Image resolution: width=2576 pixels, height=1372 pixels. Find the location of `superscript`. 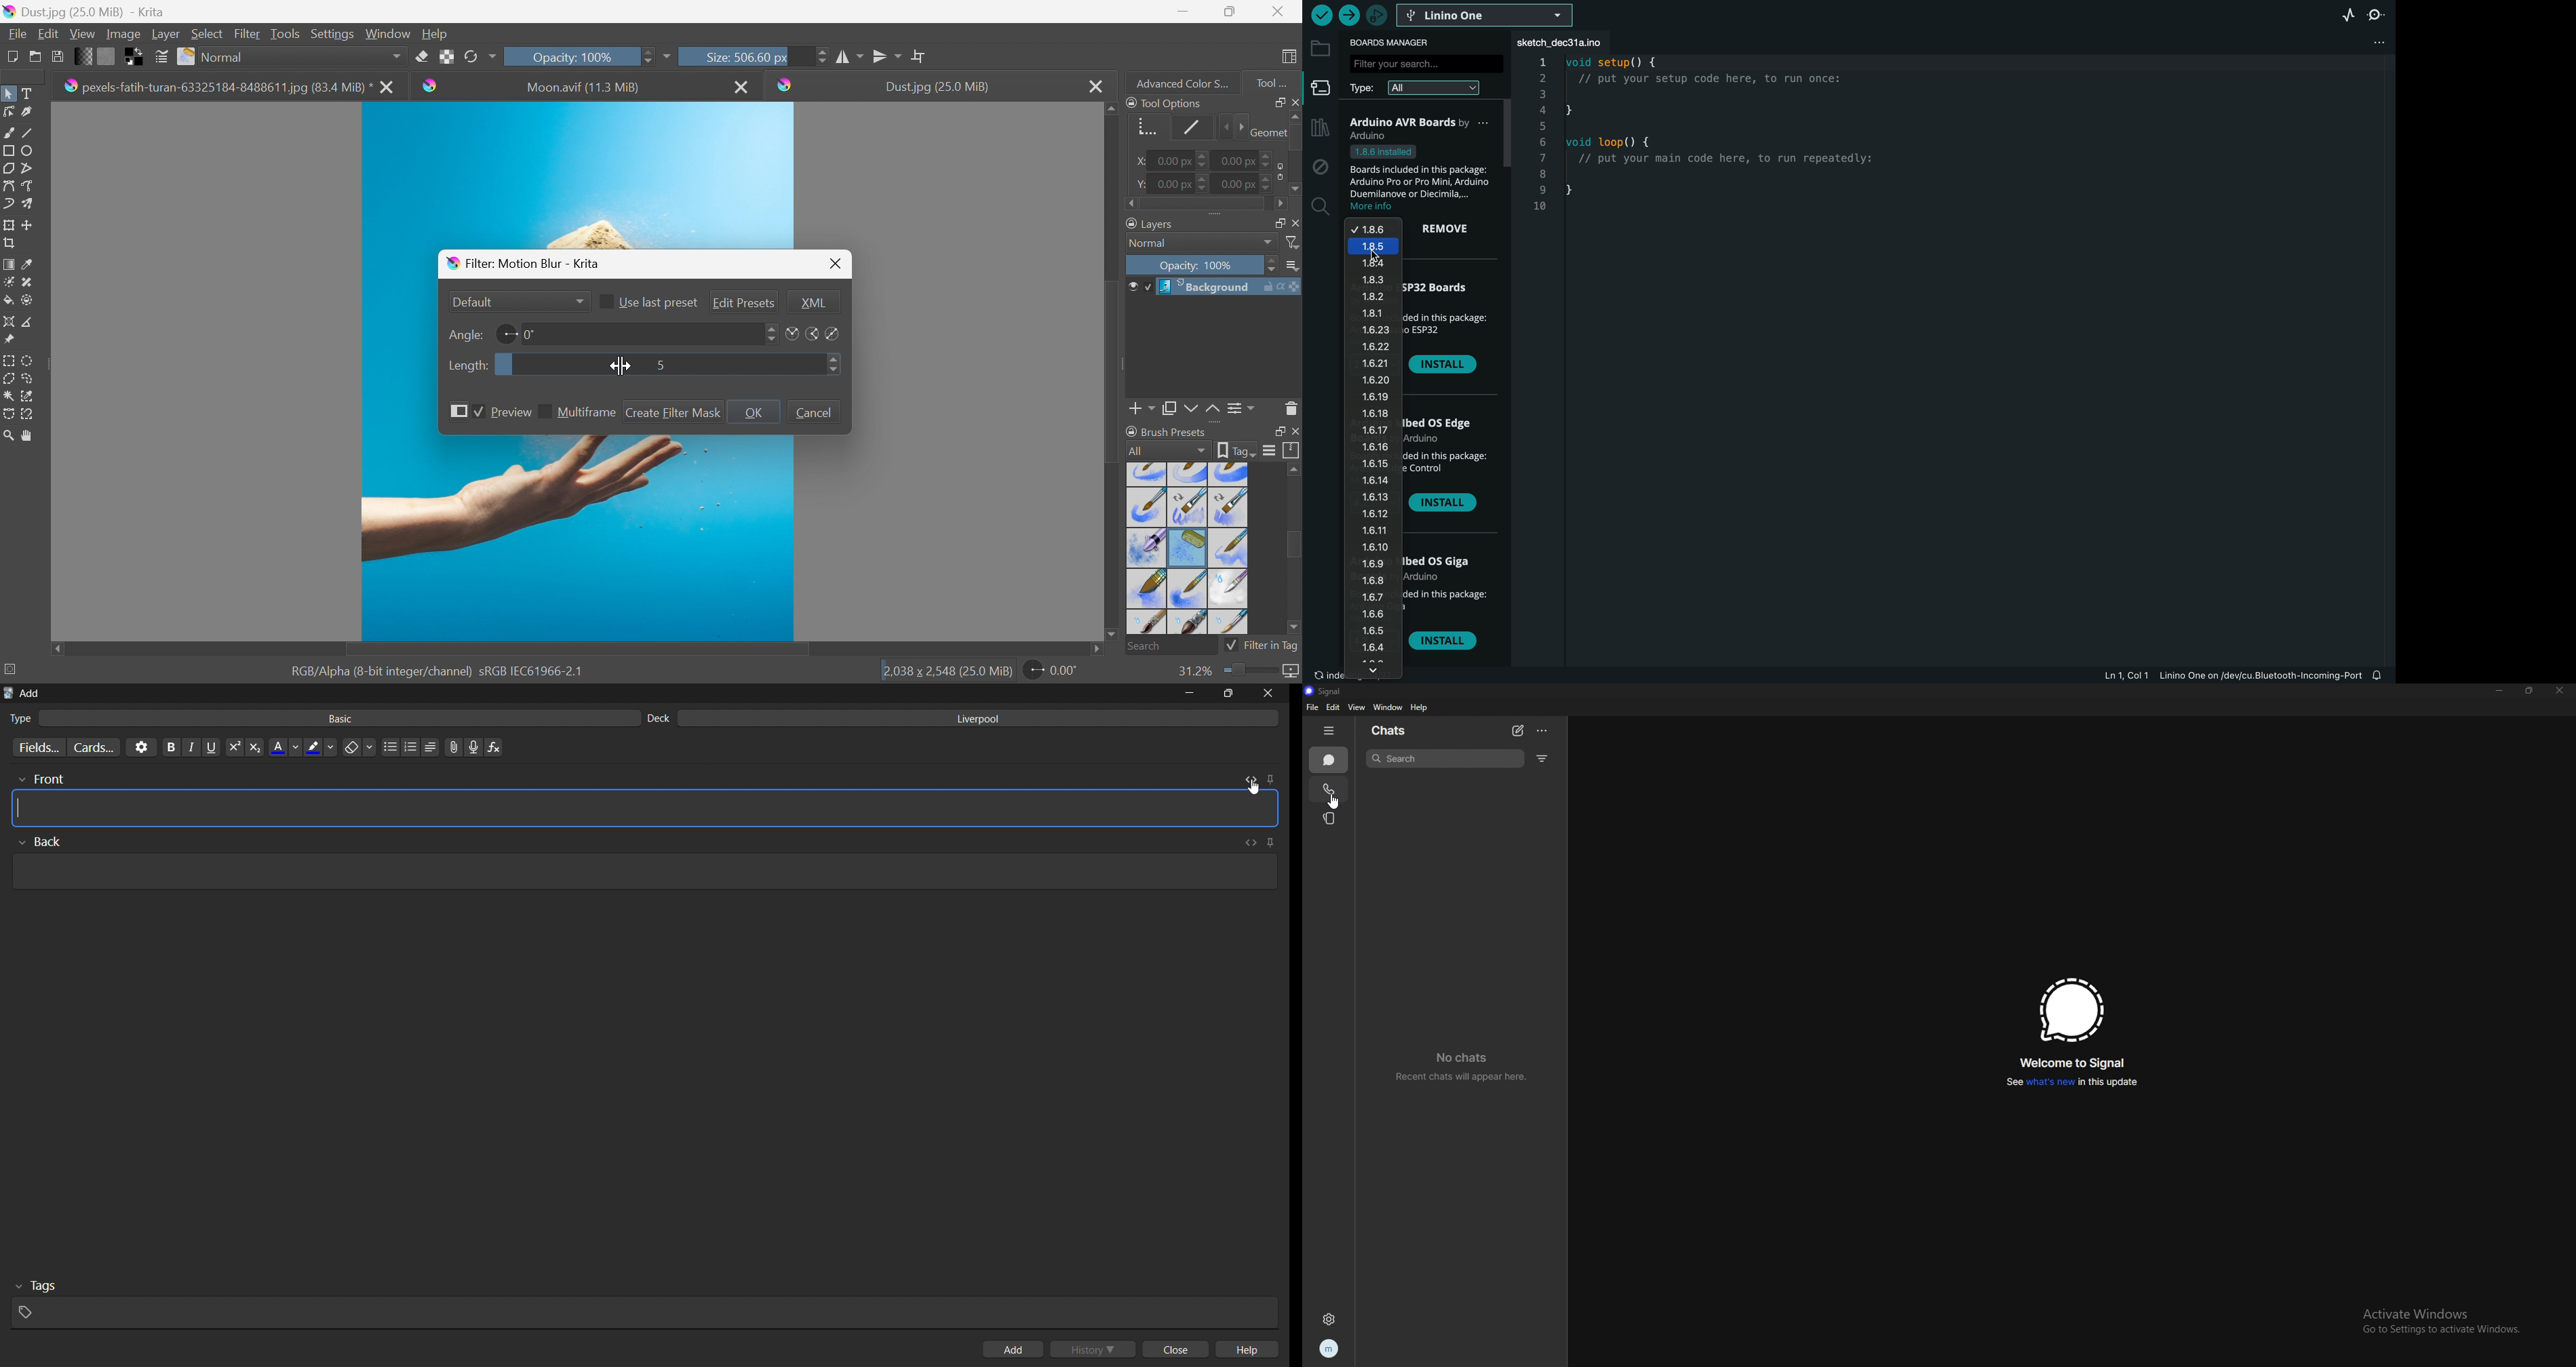

superscript is located at coordinates (233, 748).